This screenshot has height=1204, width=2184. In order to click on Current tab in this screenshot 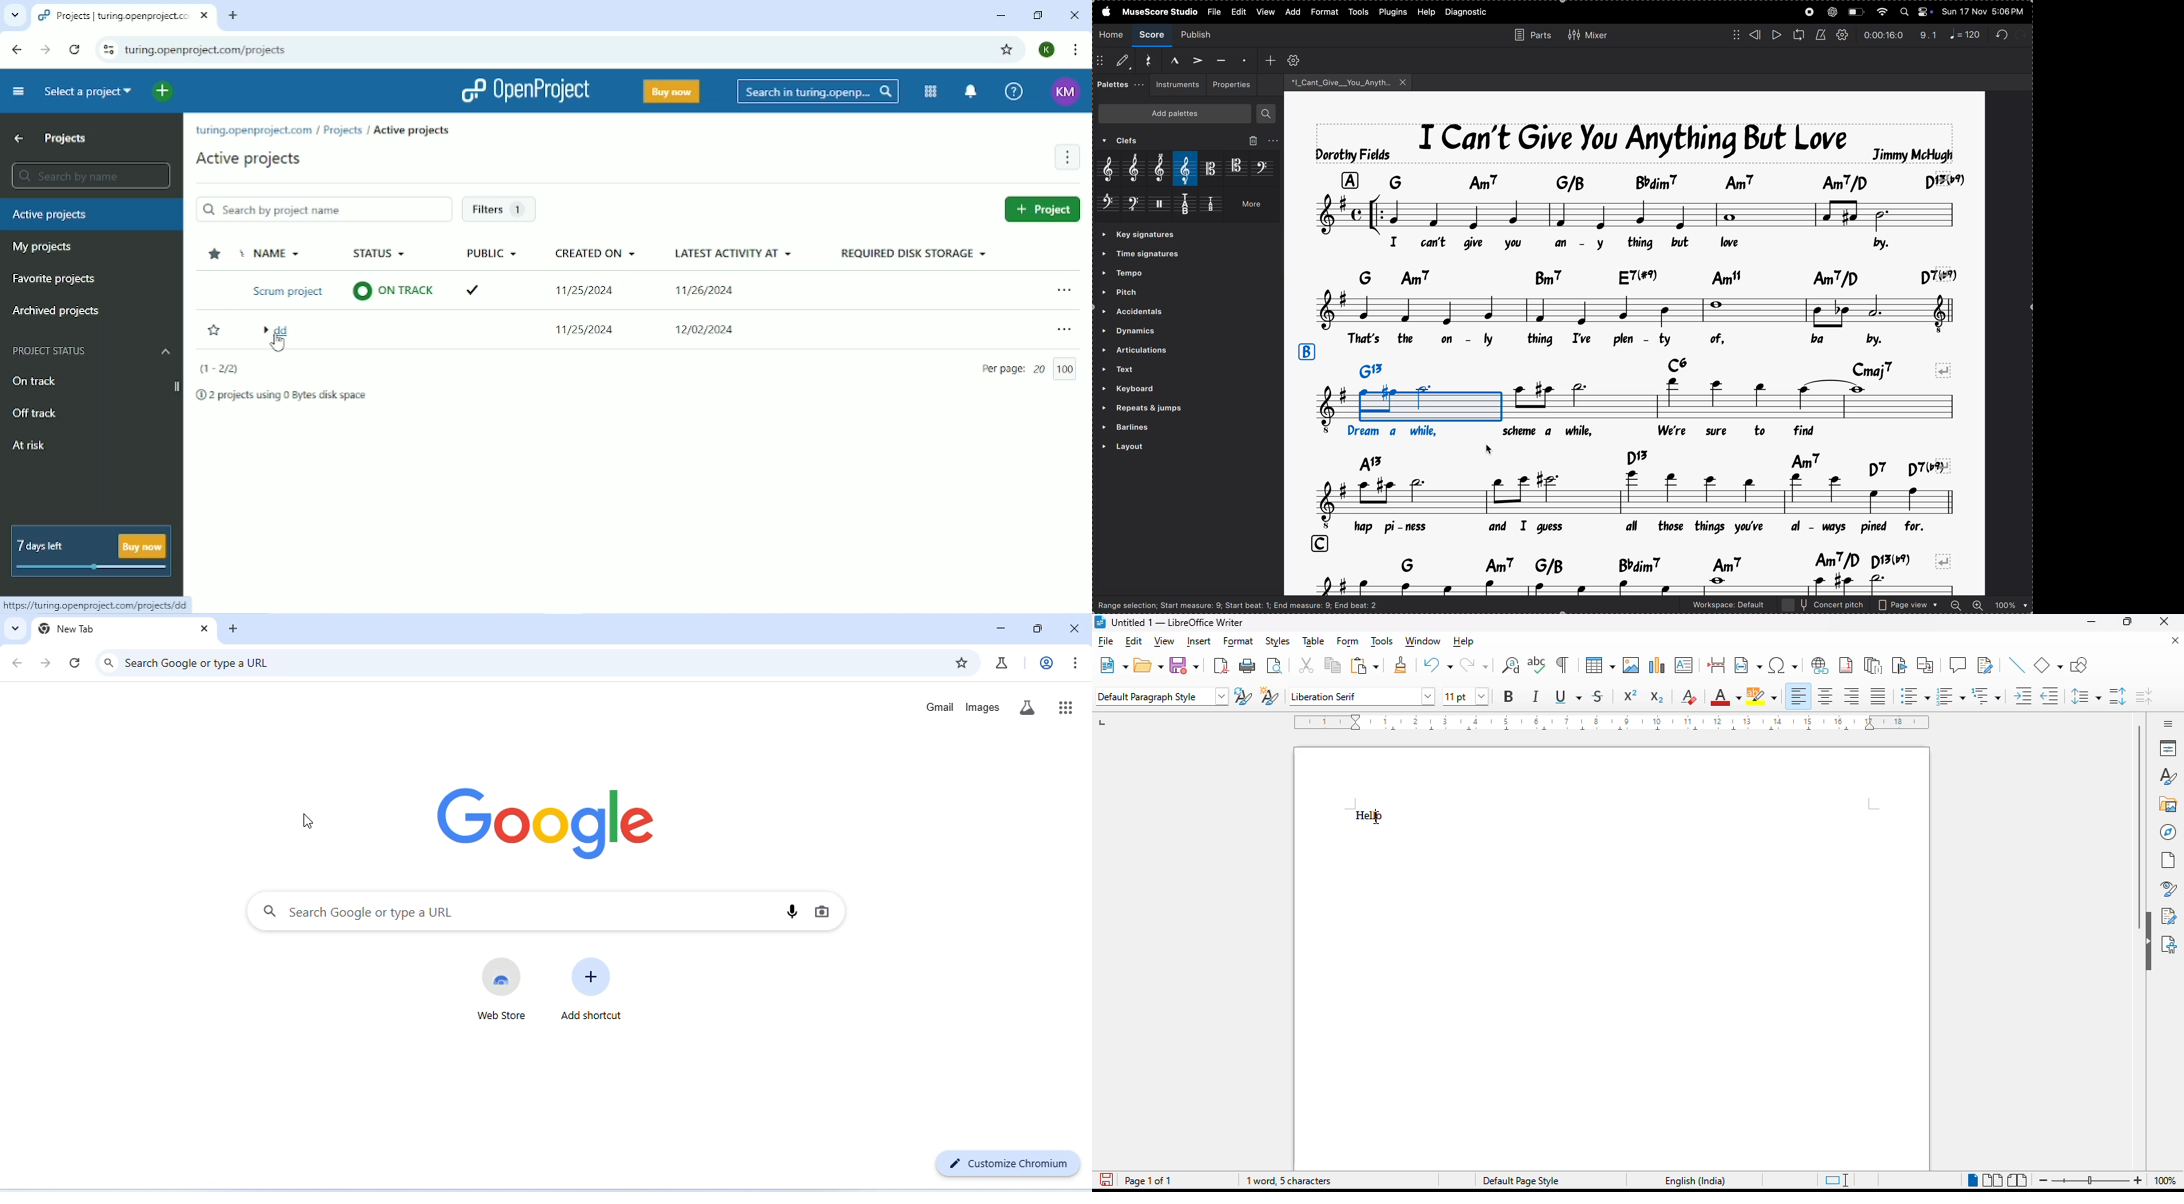, I will do `click(126, 17)`.